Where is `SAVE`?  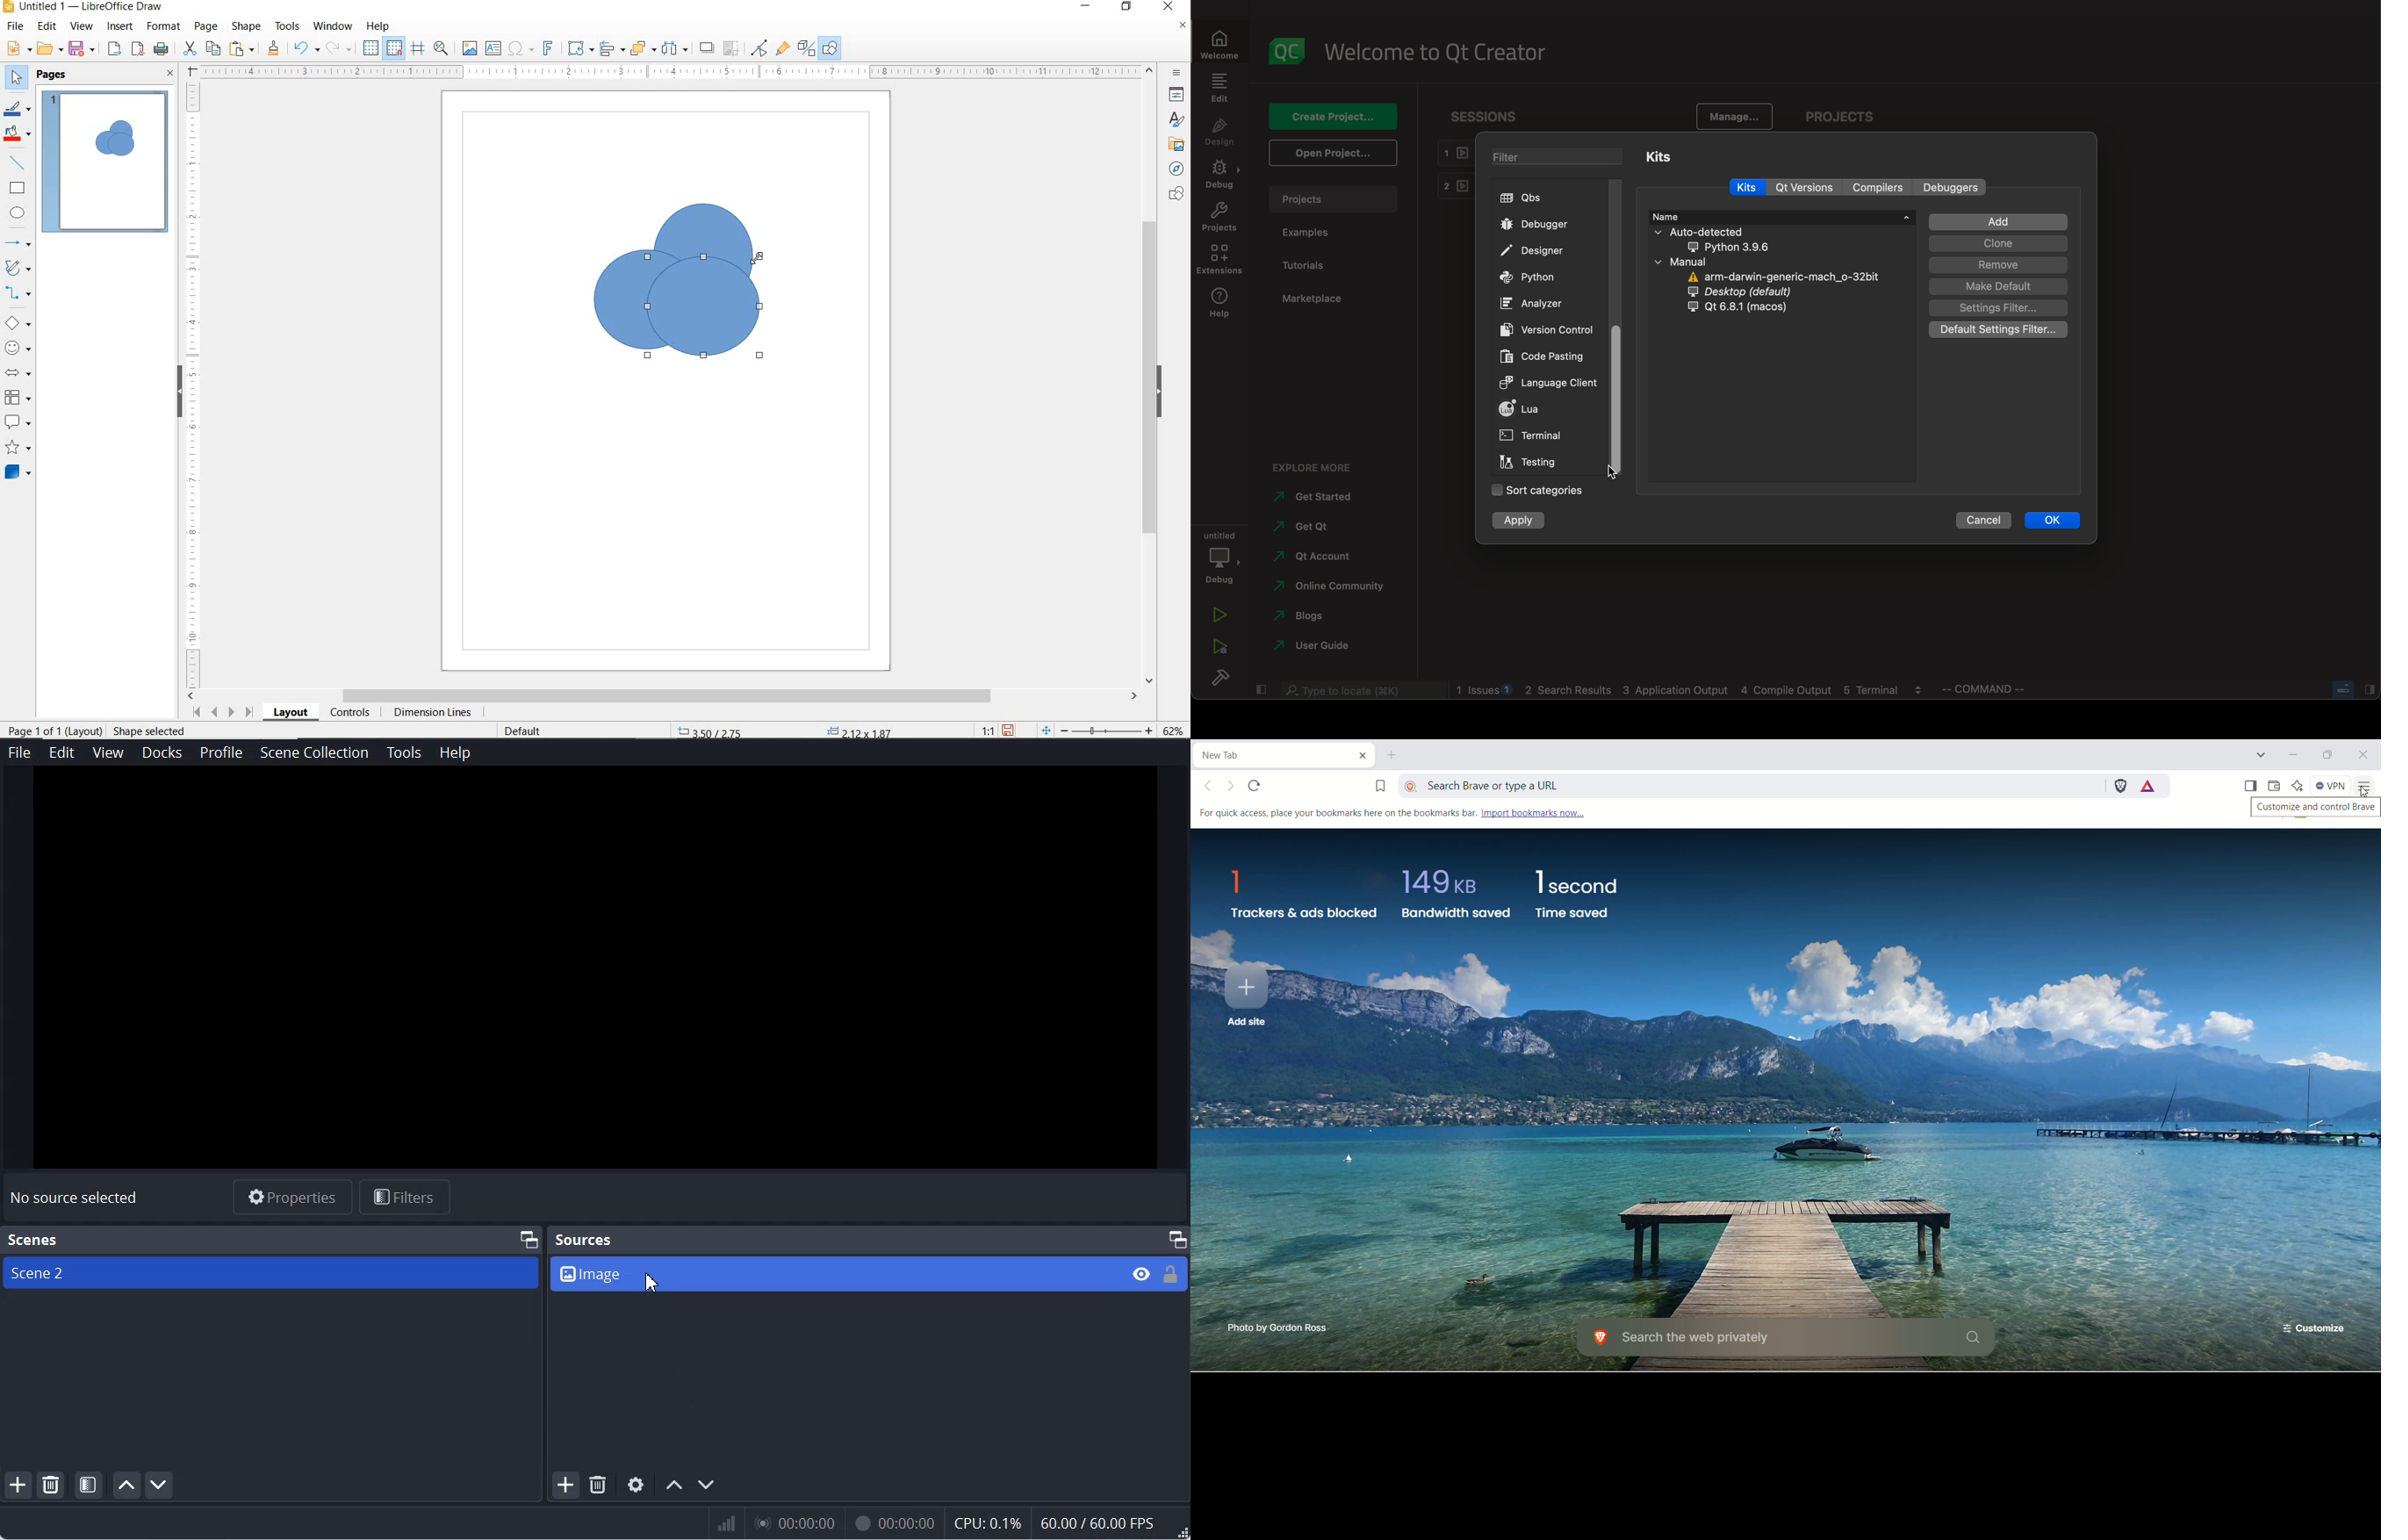 SAVE is located at coordinates (1010, 730).